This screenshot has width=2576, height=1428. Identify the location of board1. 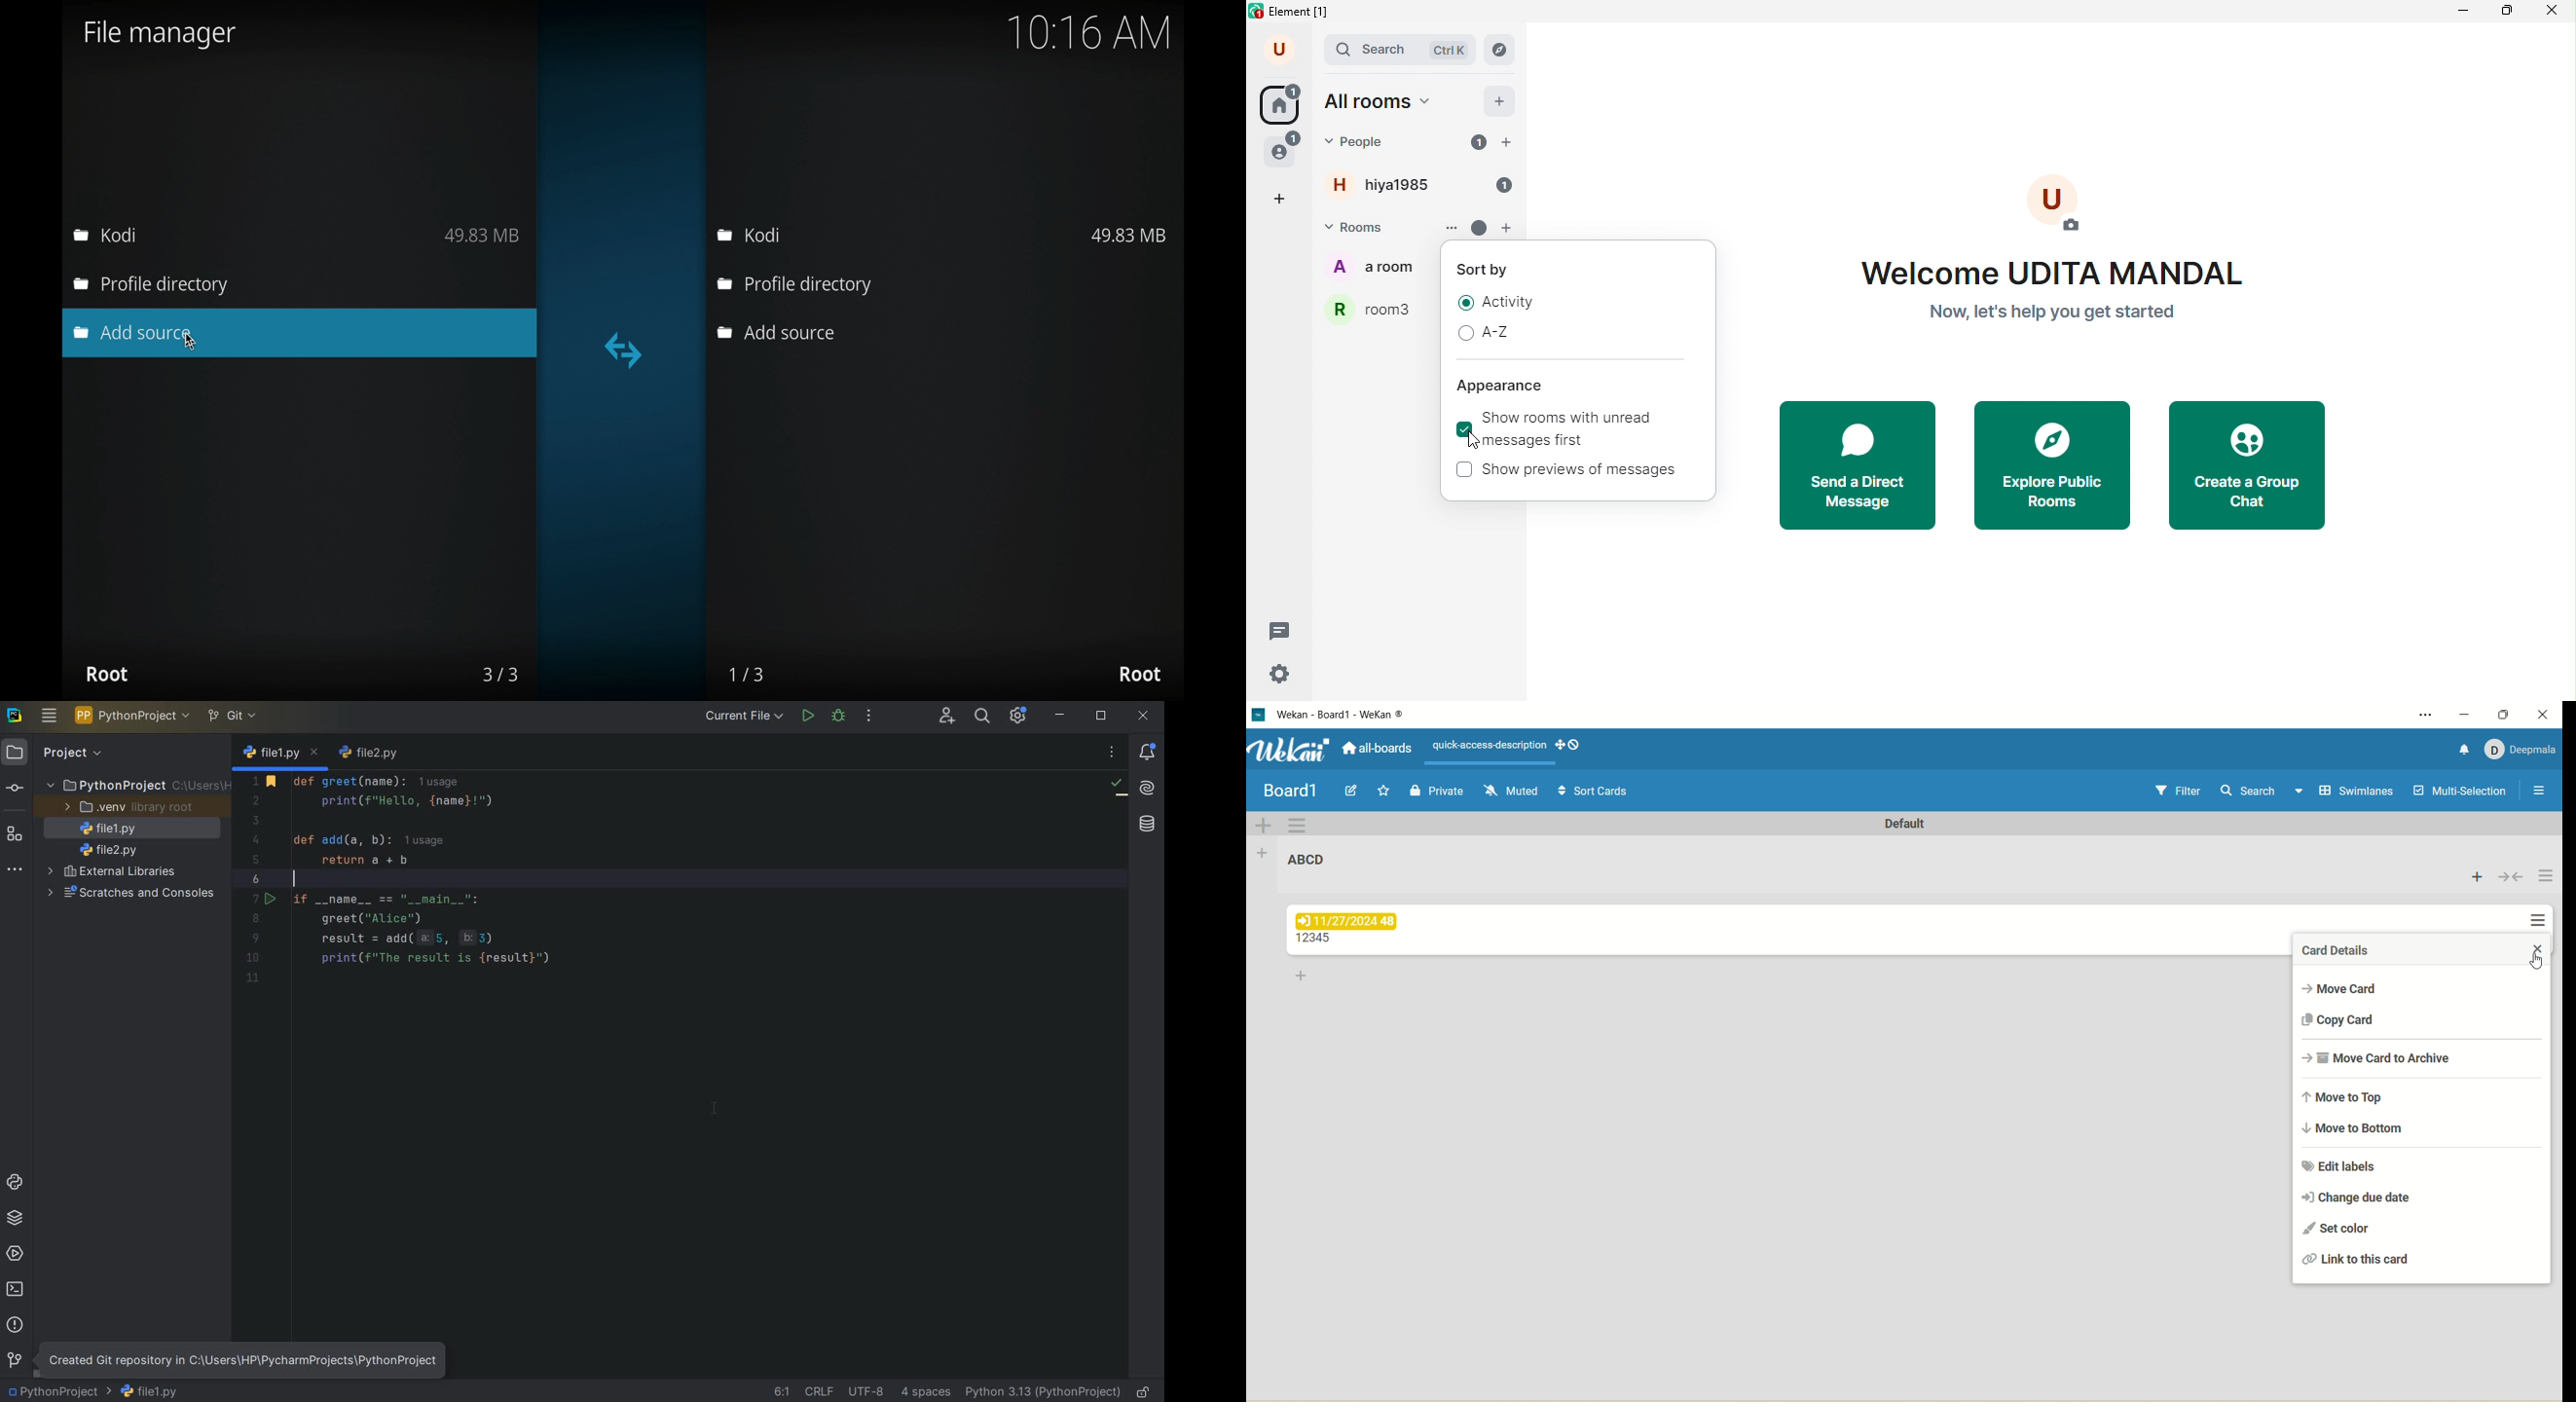
(1290, 792).